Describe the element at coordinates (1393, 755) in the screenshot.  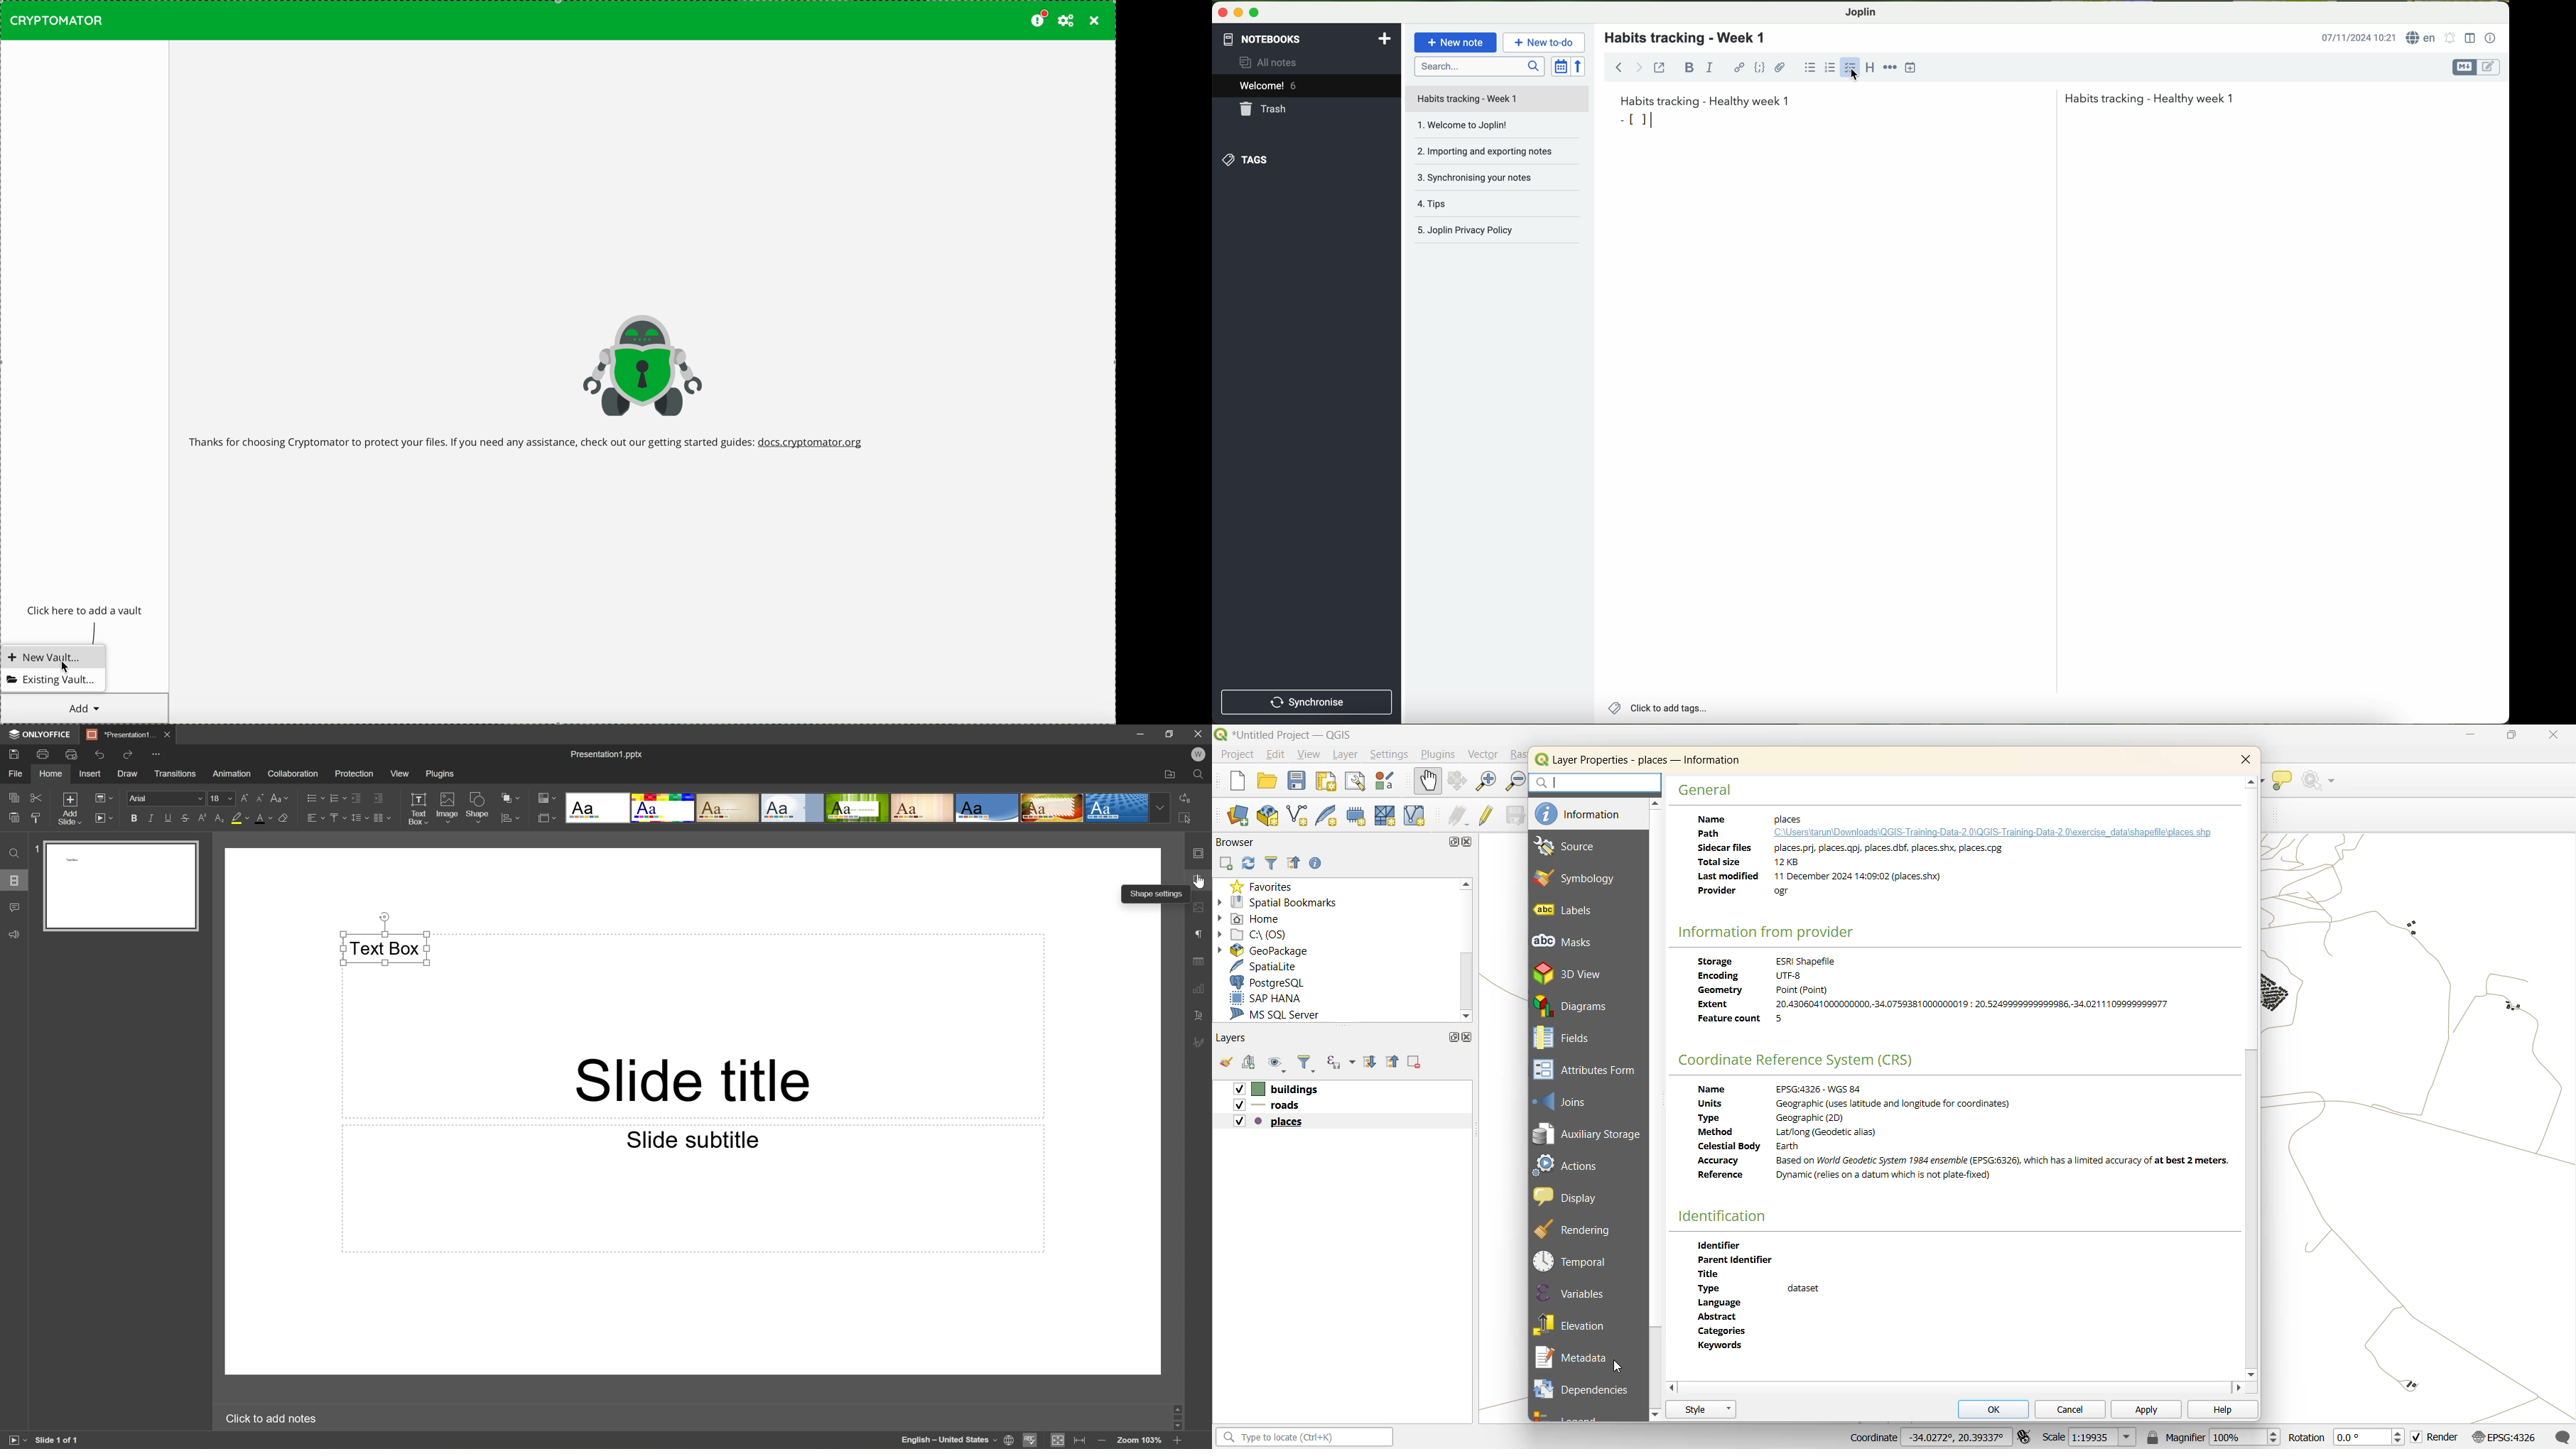
I see `settings` at that location.